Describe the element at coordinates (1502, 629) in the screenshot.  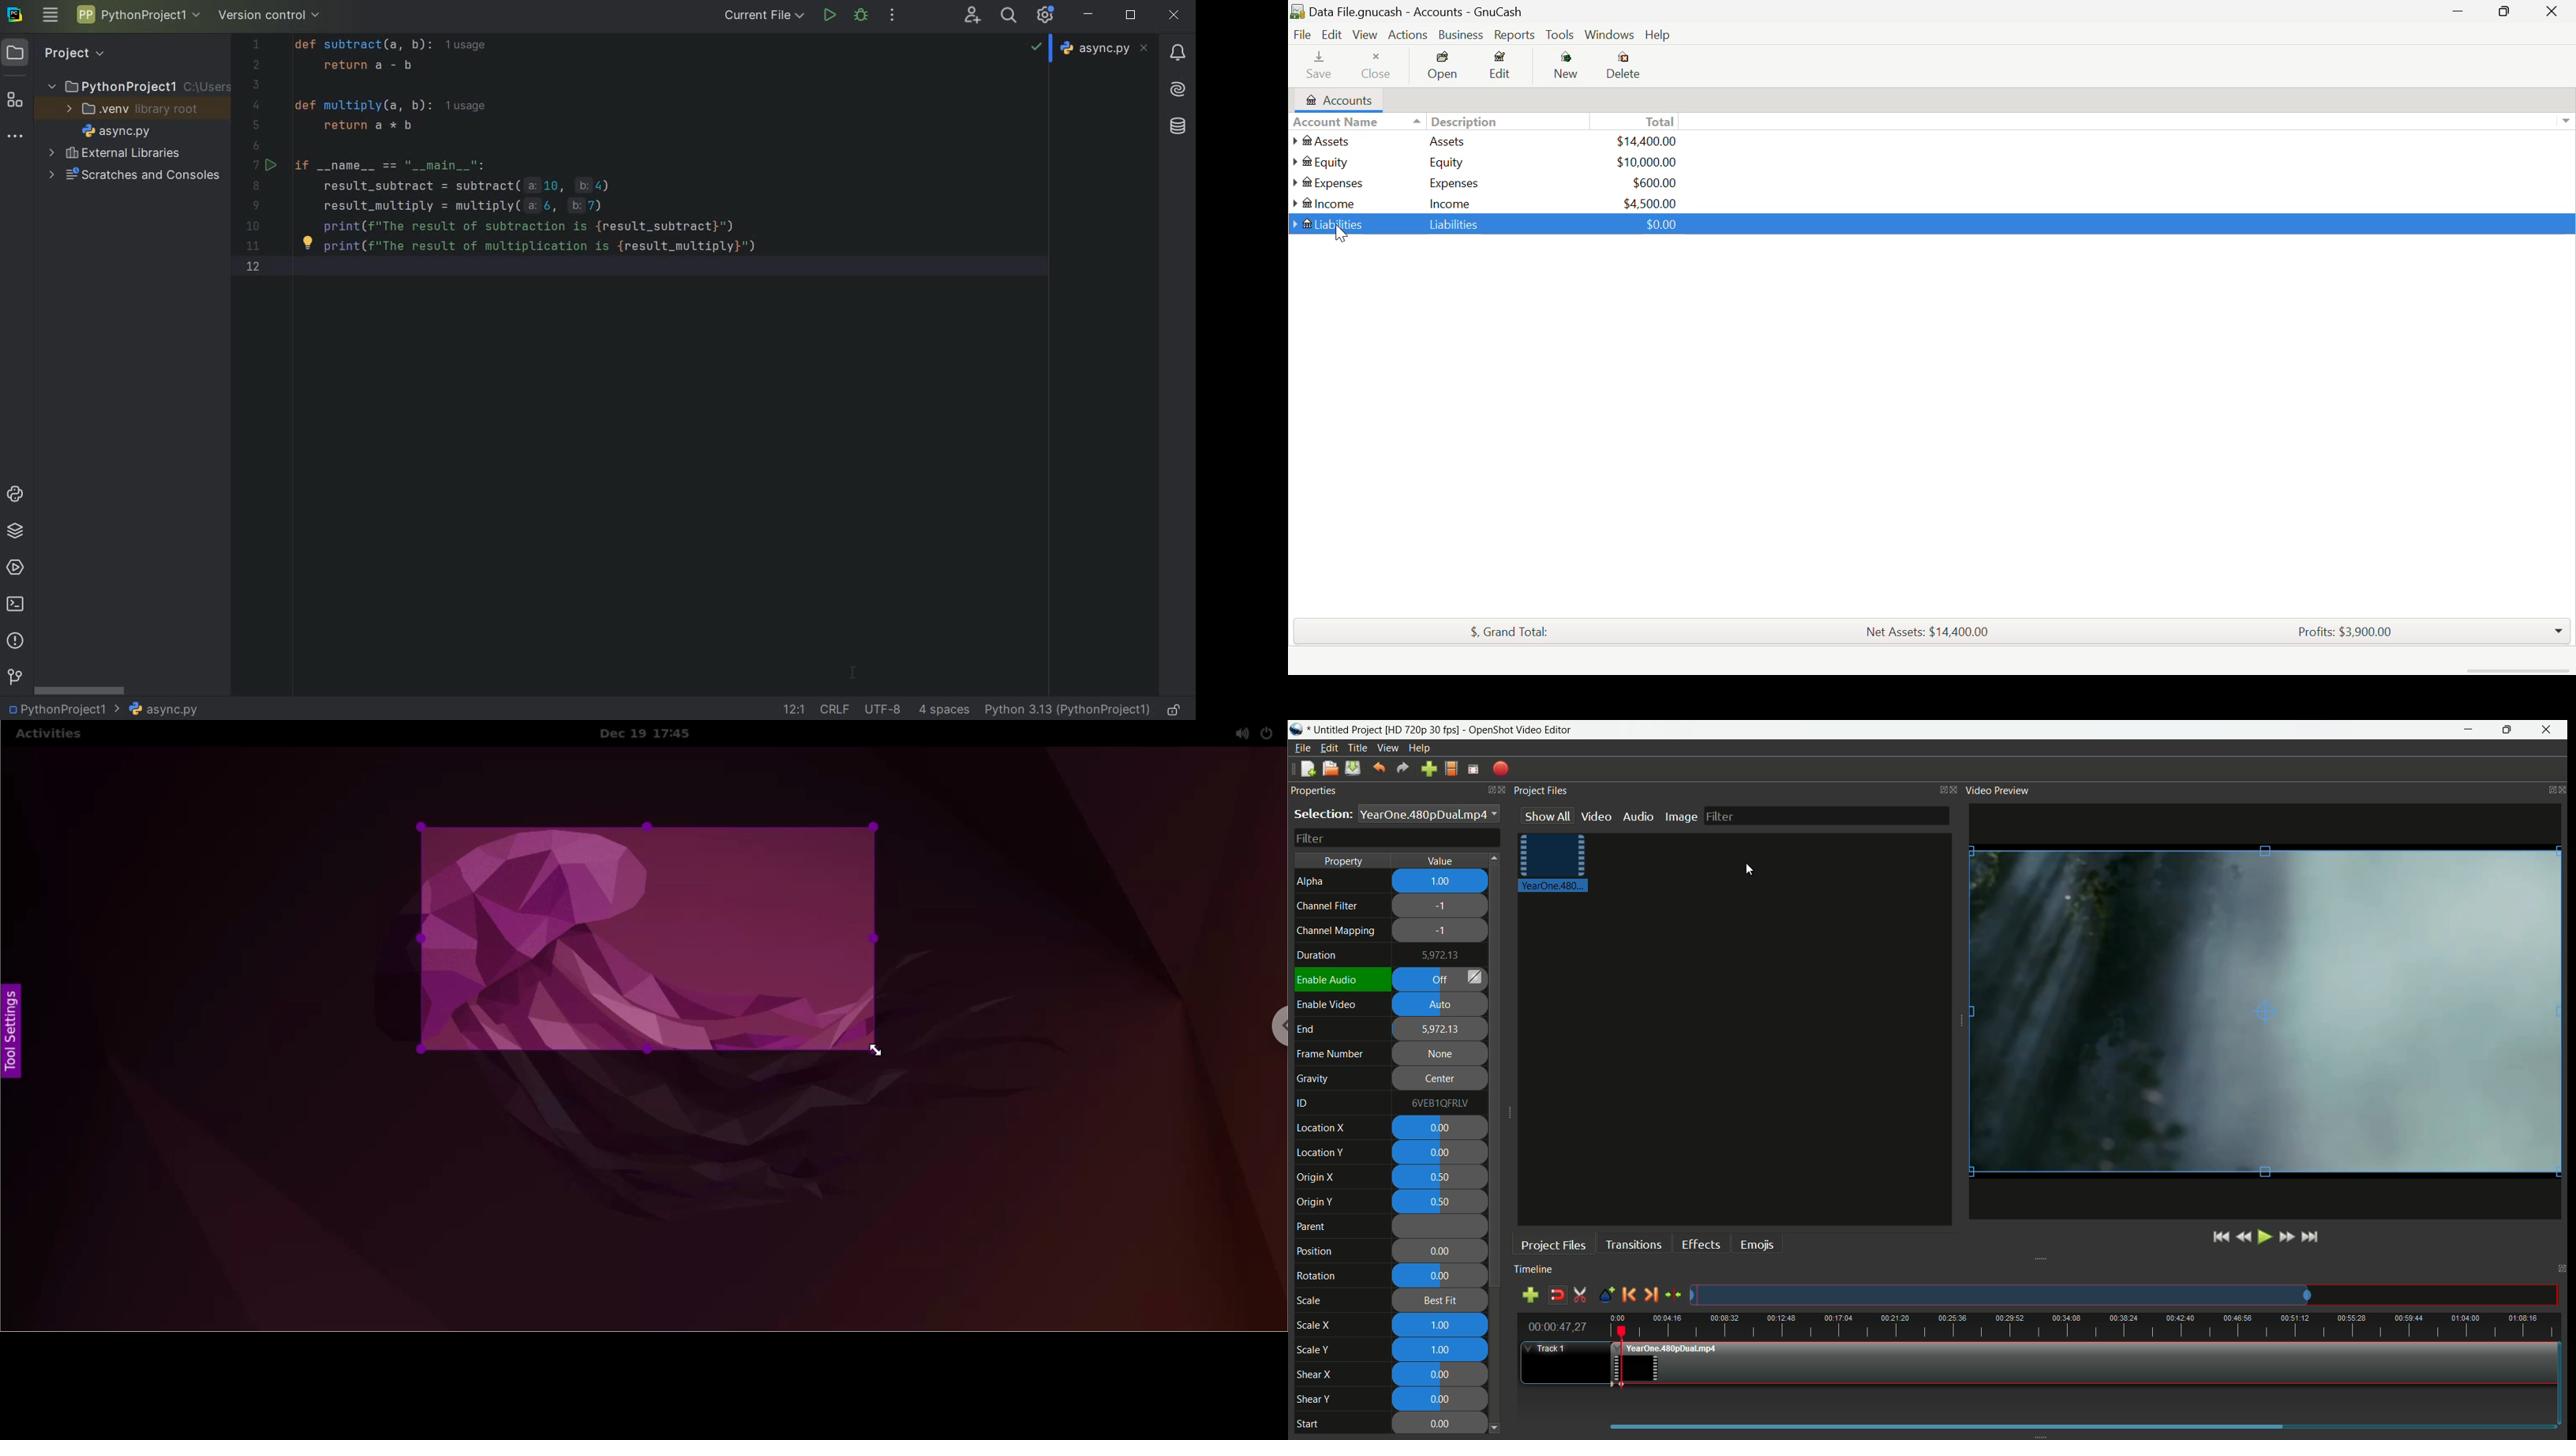
I see `Total` at that location.